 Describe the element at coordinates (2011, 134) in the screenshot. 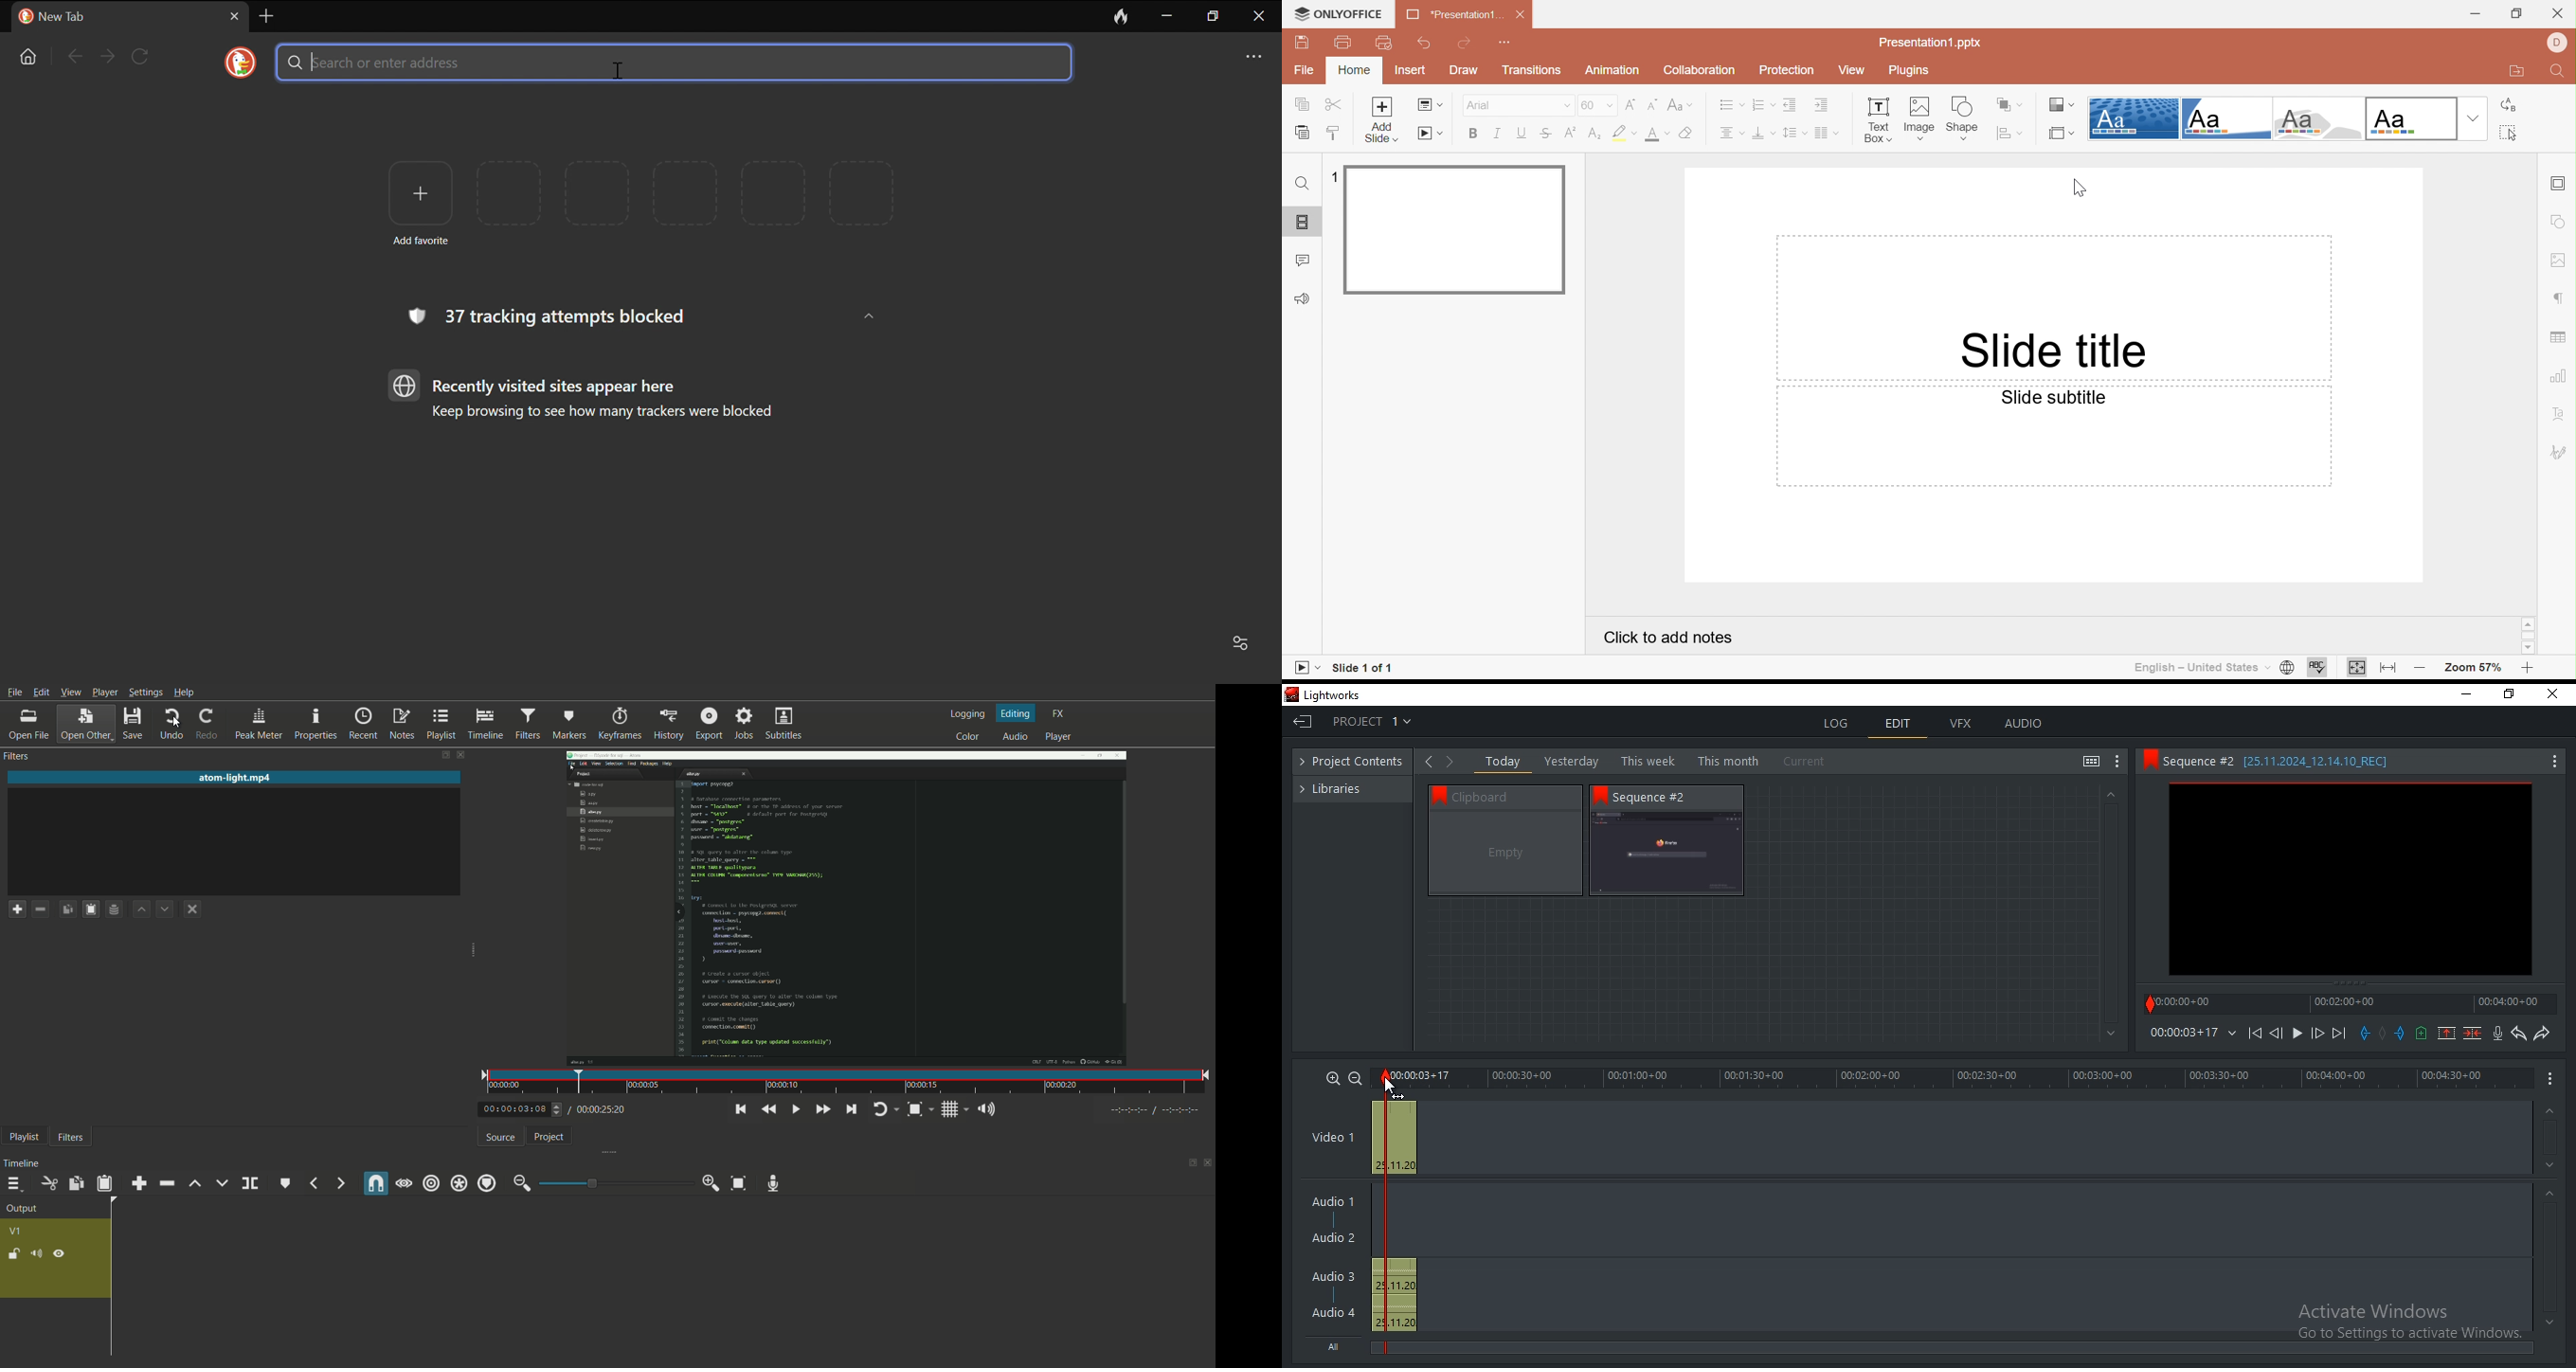

I see `Align shape` at that location.